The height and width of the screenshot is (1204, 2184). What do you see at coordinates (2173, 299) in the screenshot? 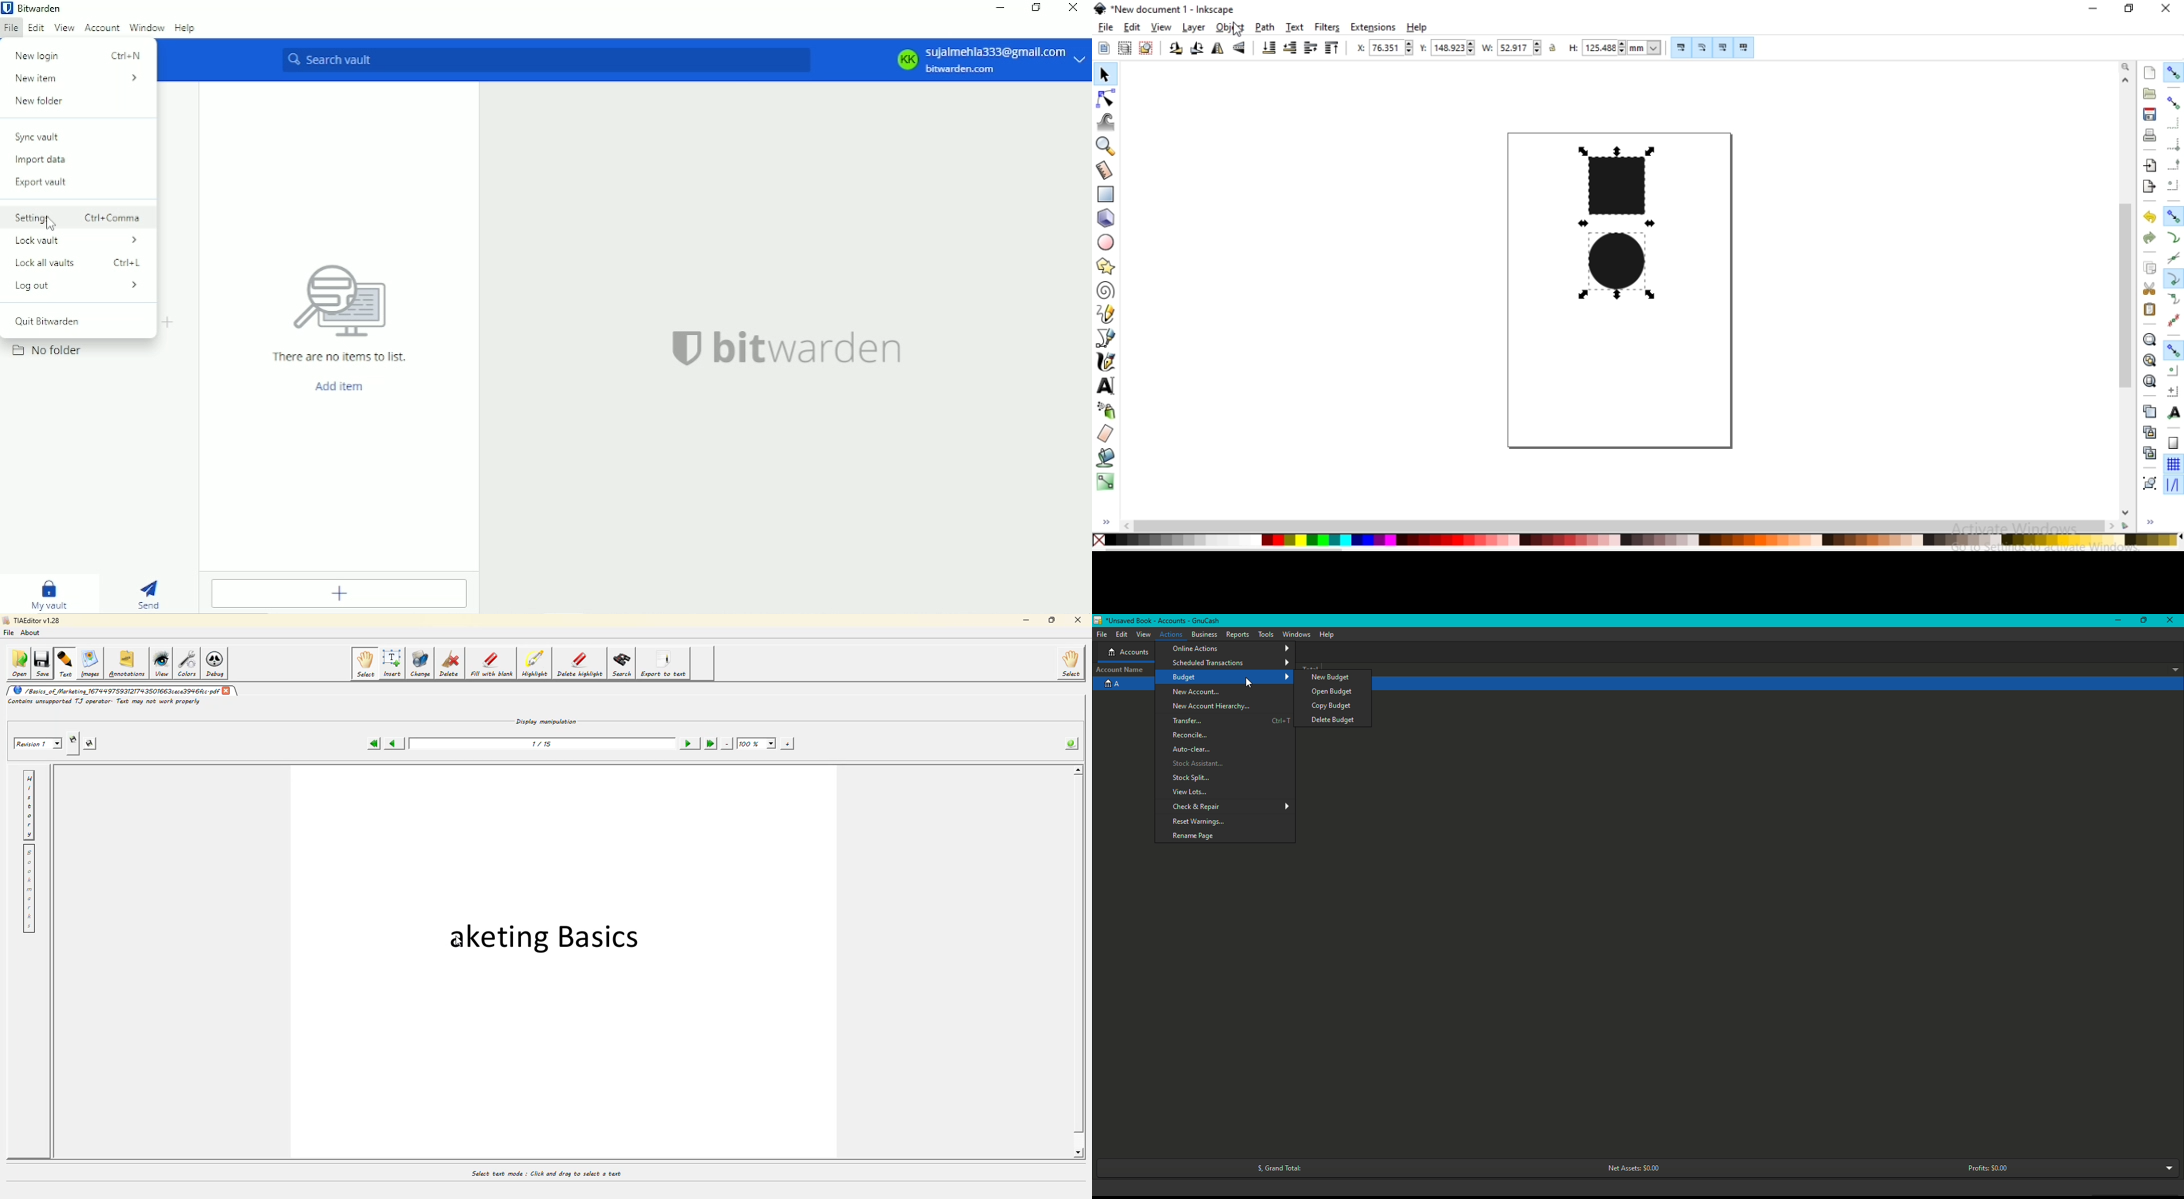
I see `snap smooth nodes` at bounding box center [2173, 299].